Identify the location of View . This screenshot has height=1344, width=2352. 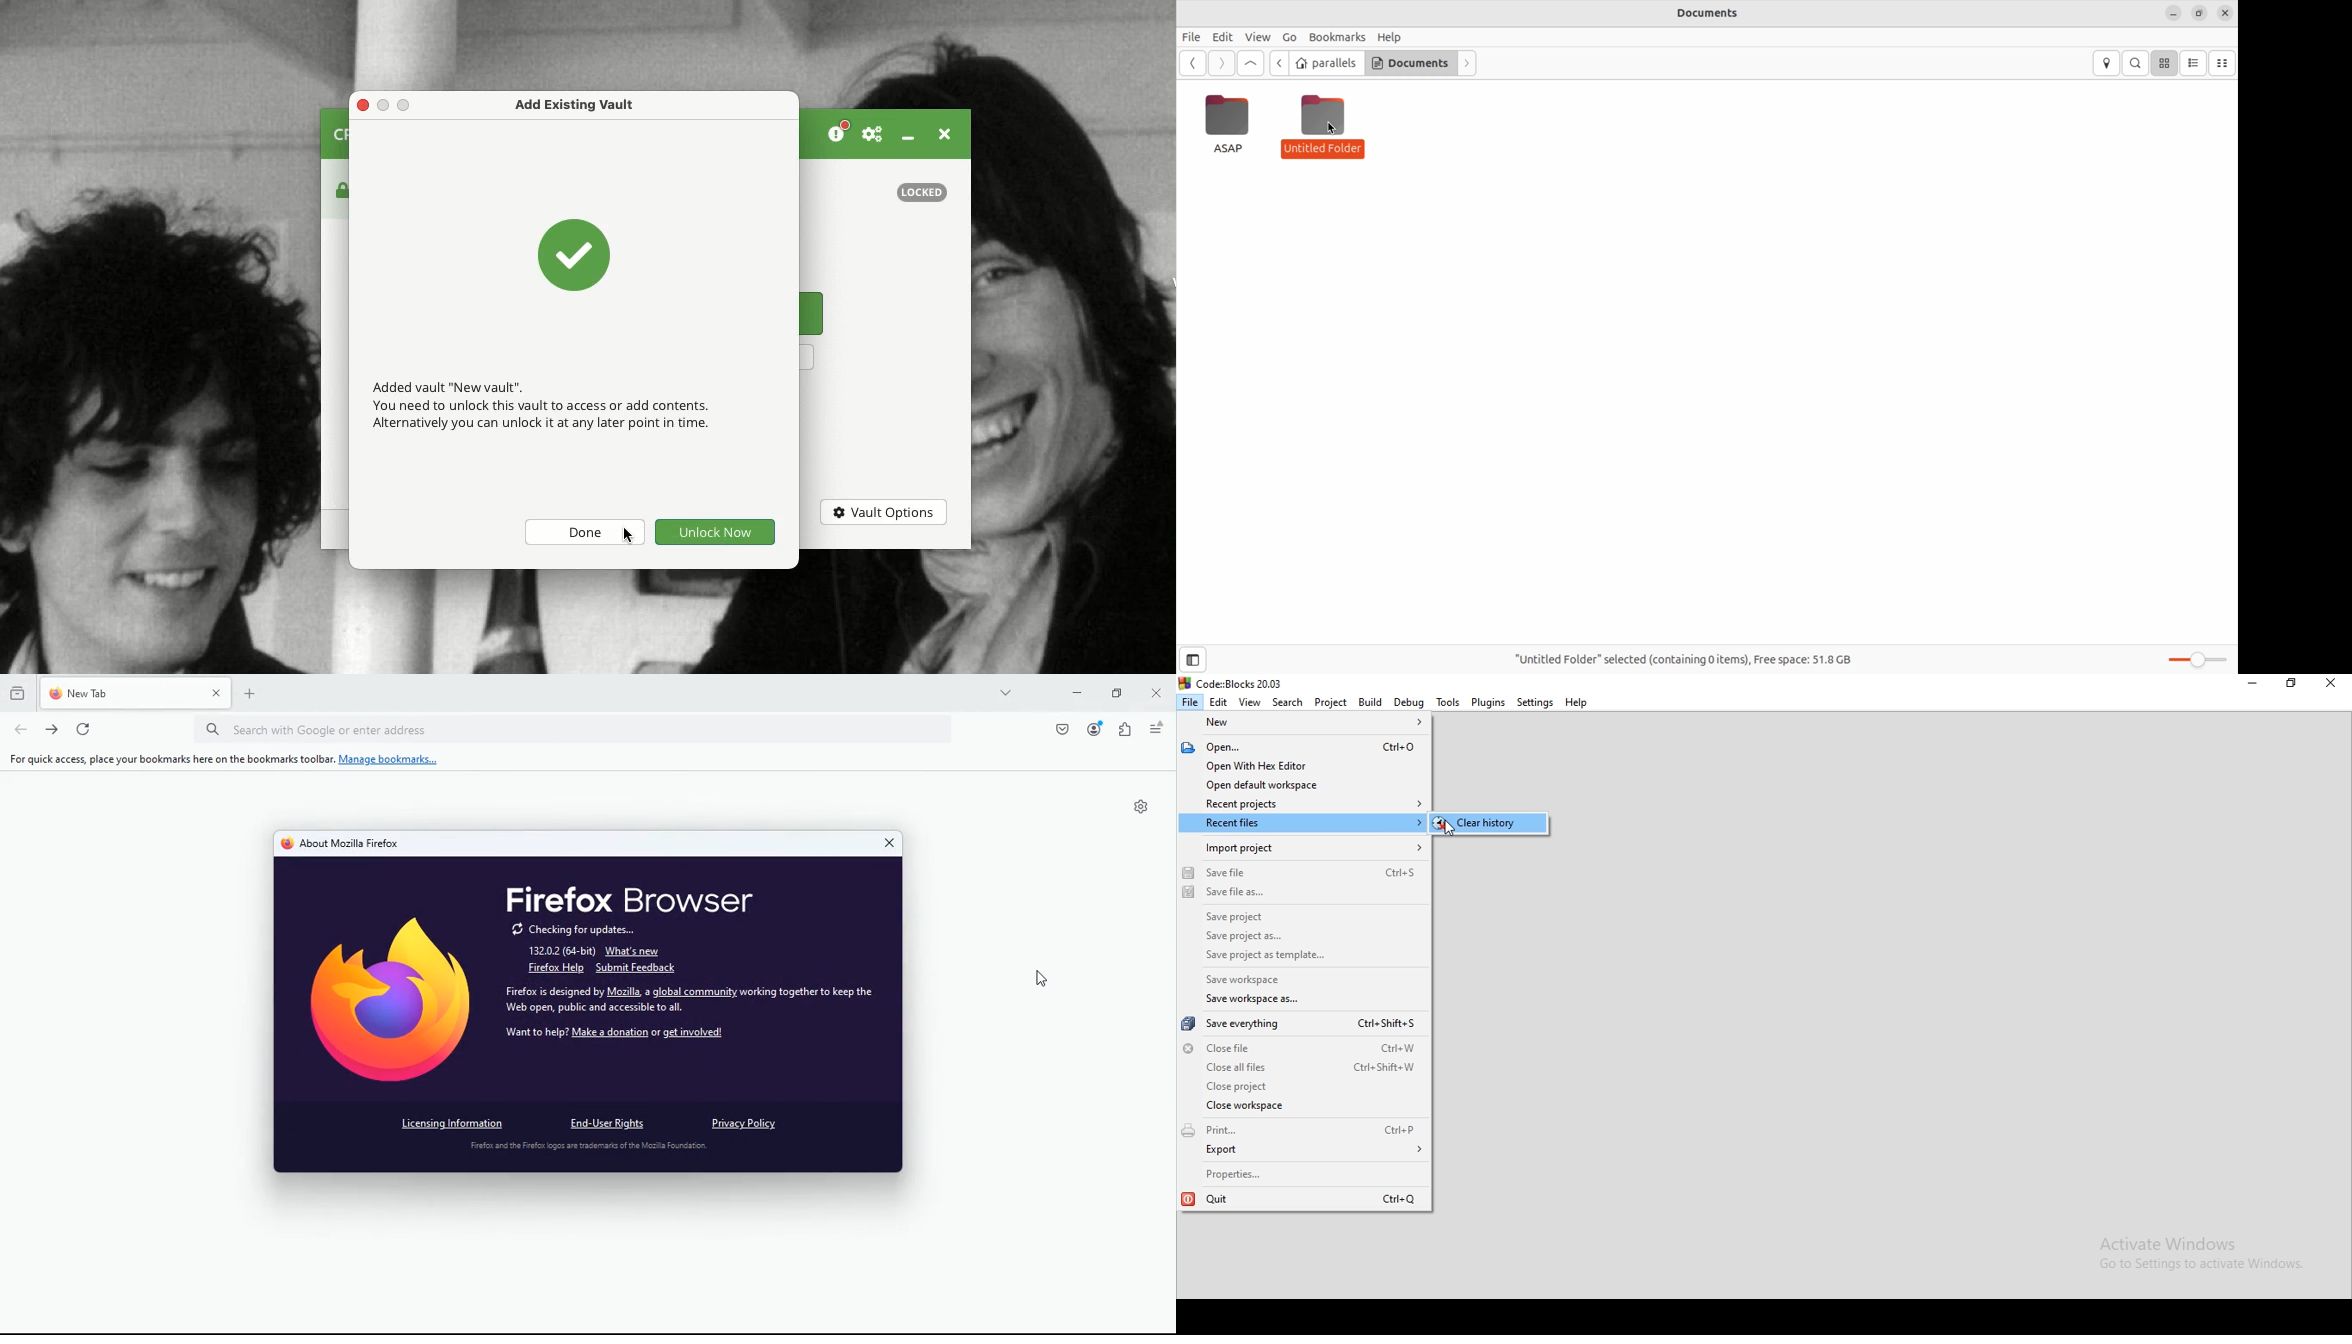
(1249, 702).